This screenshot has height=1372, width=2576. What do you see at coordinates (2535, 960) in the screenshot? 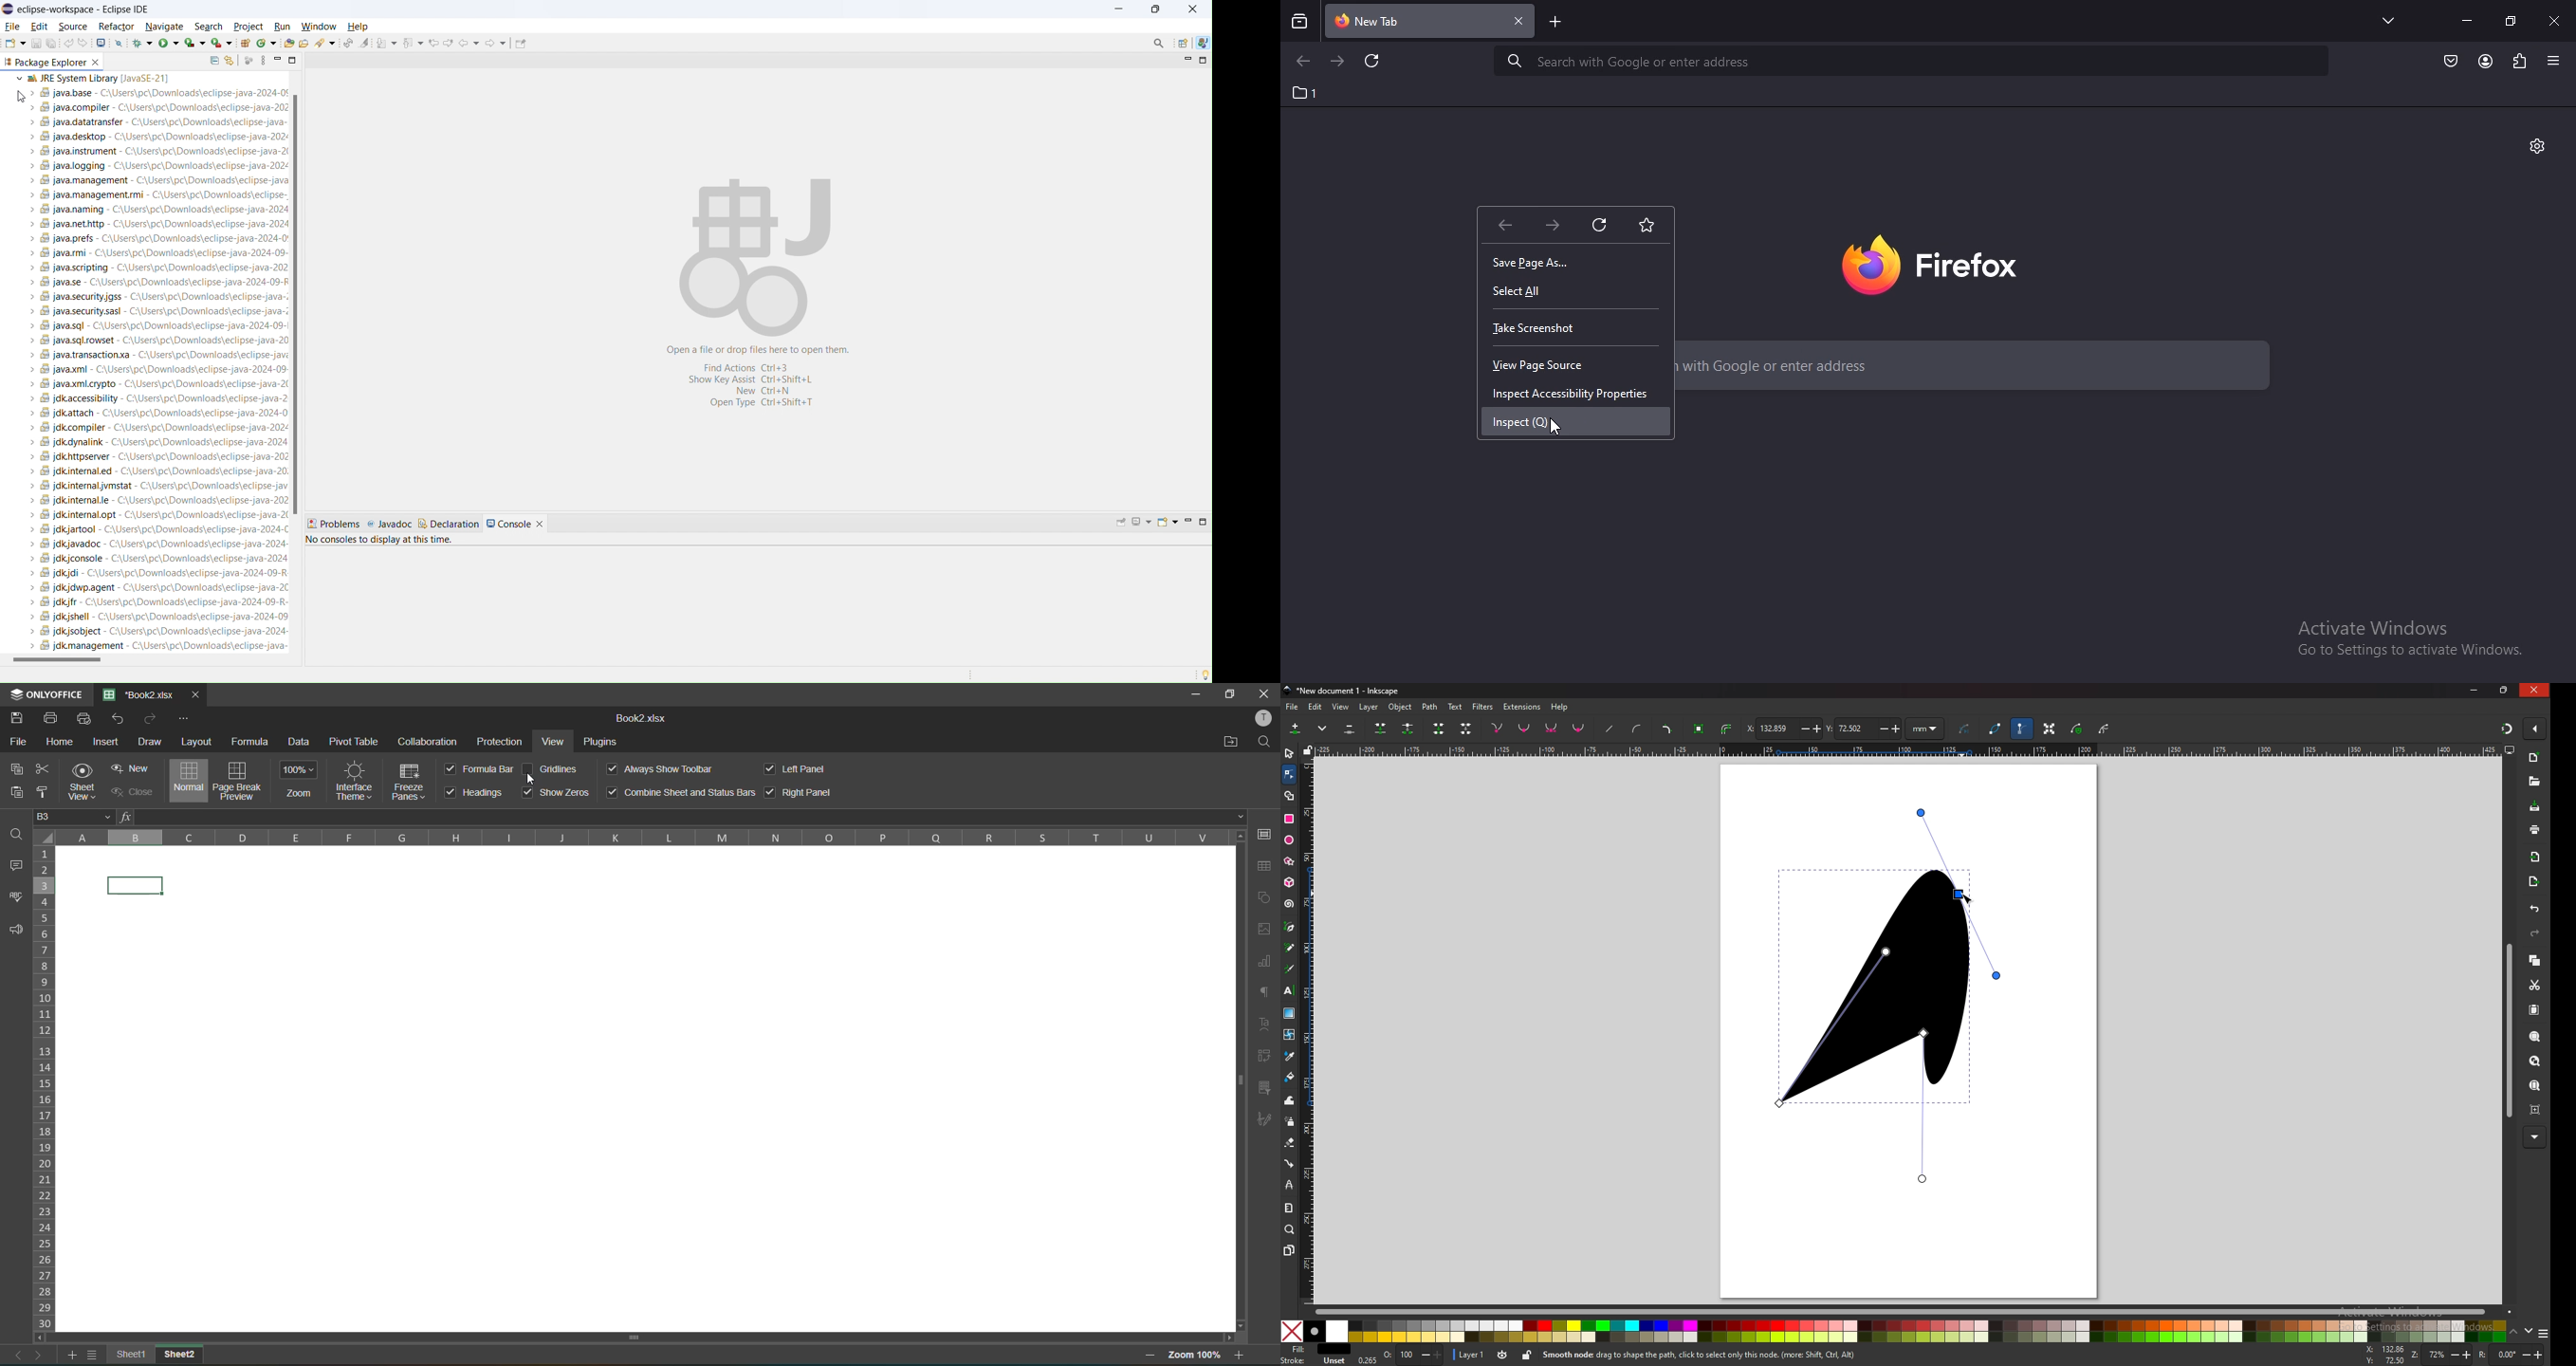
I see `copy` at bounding box center [2535, 960].